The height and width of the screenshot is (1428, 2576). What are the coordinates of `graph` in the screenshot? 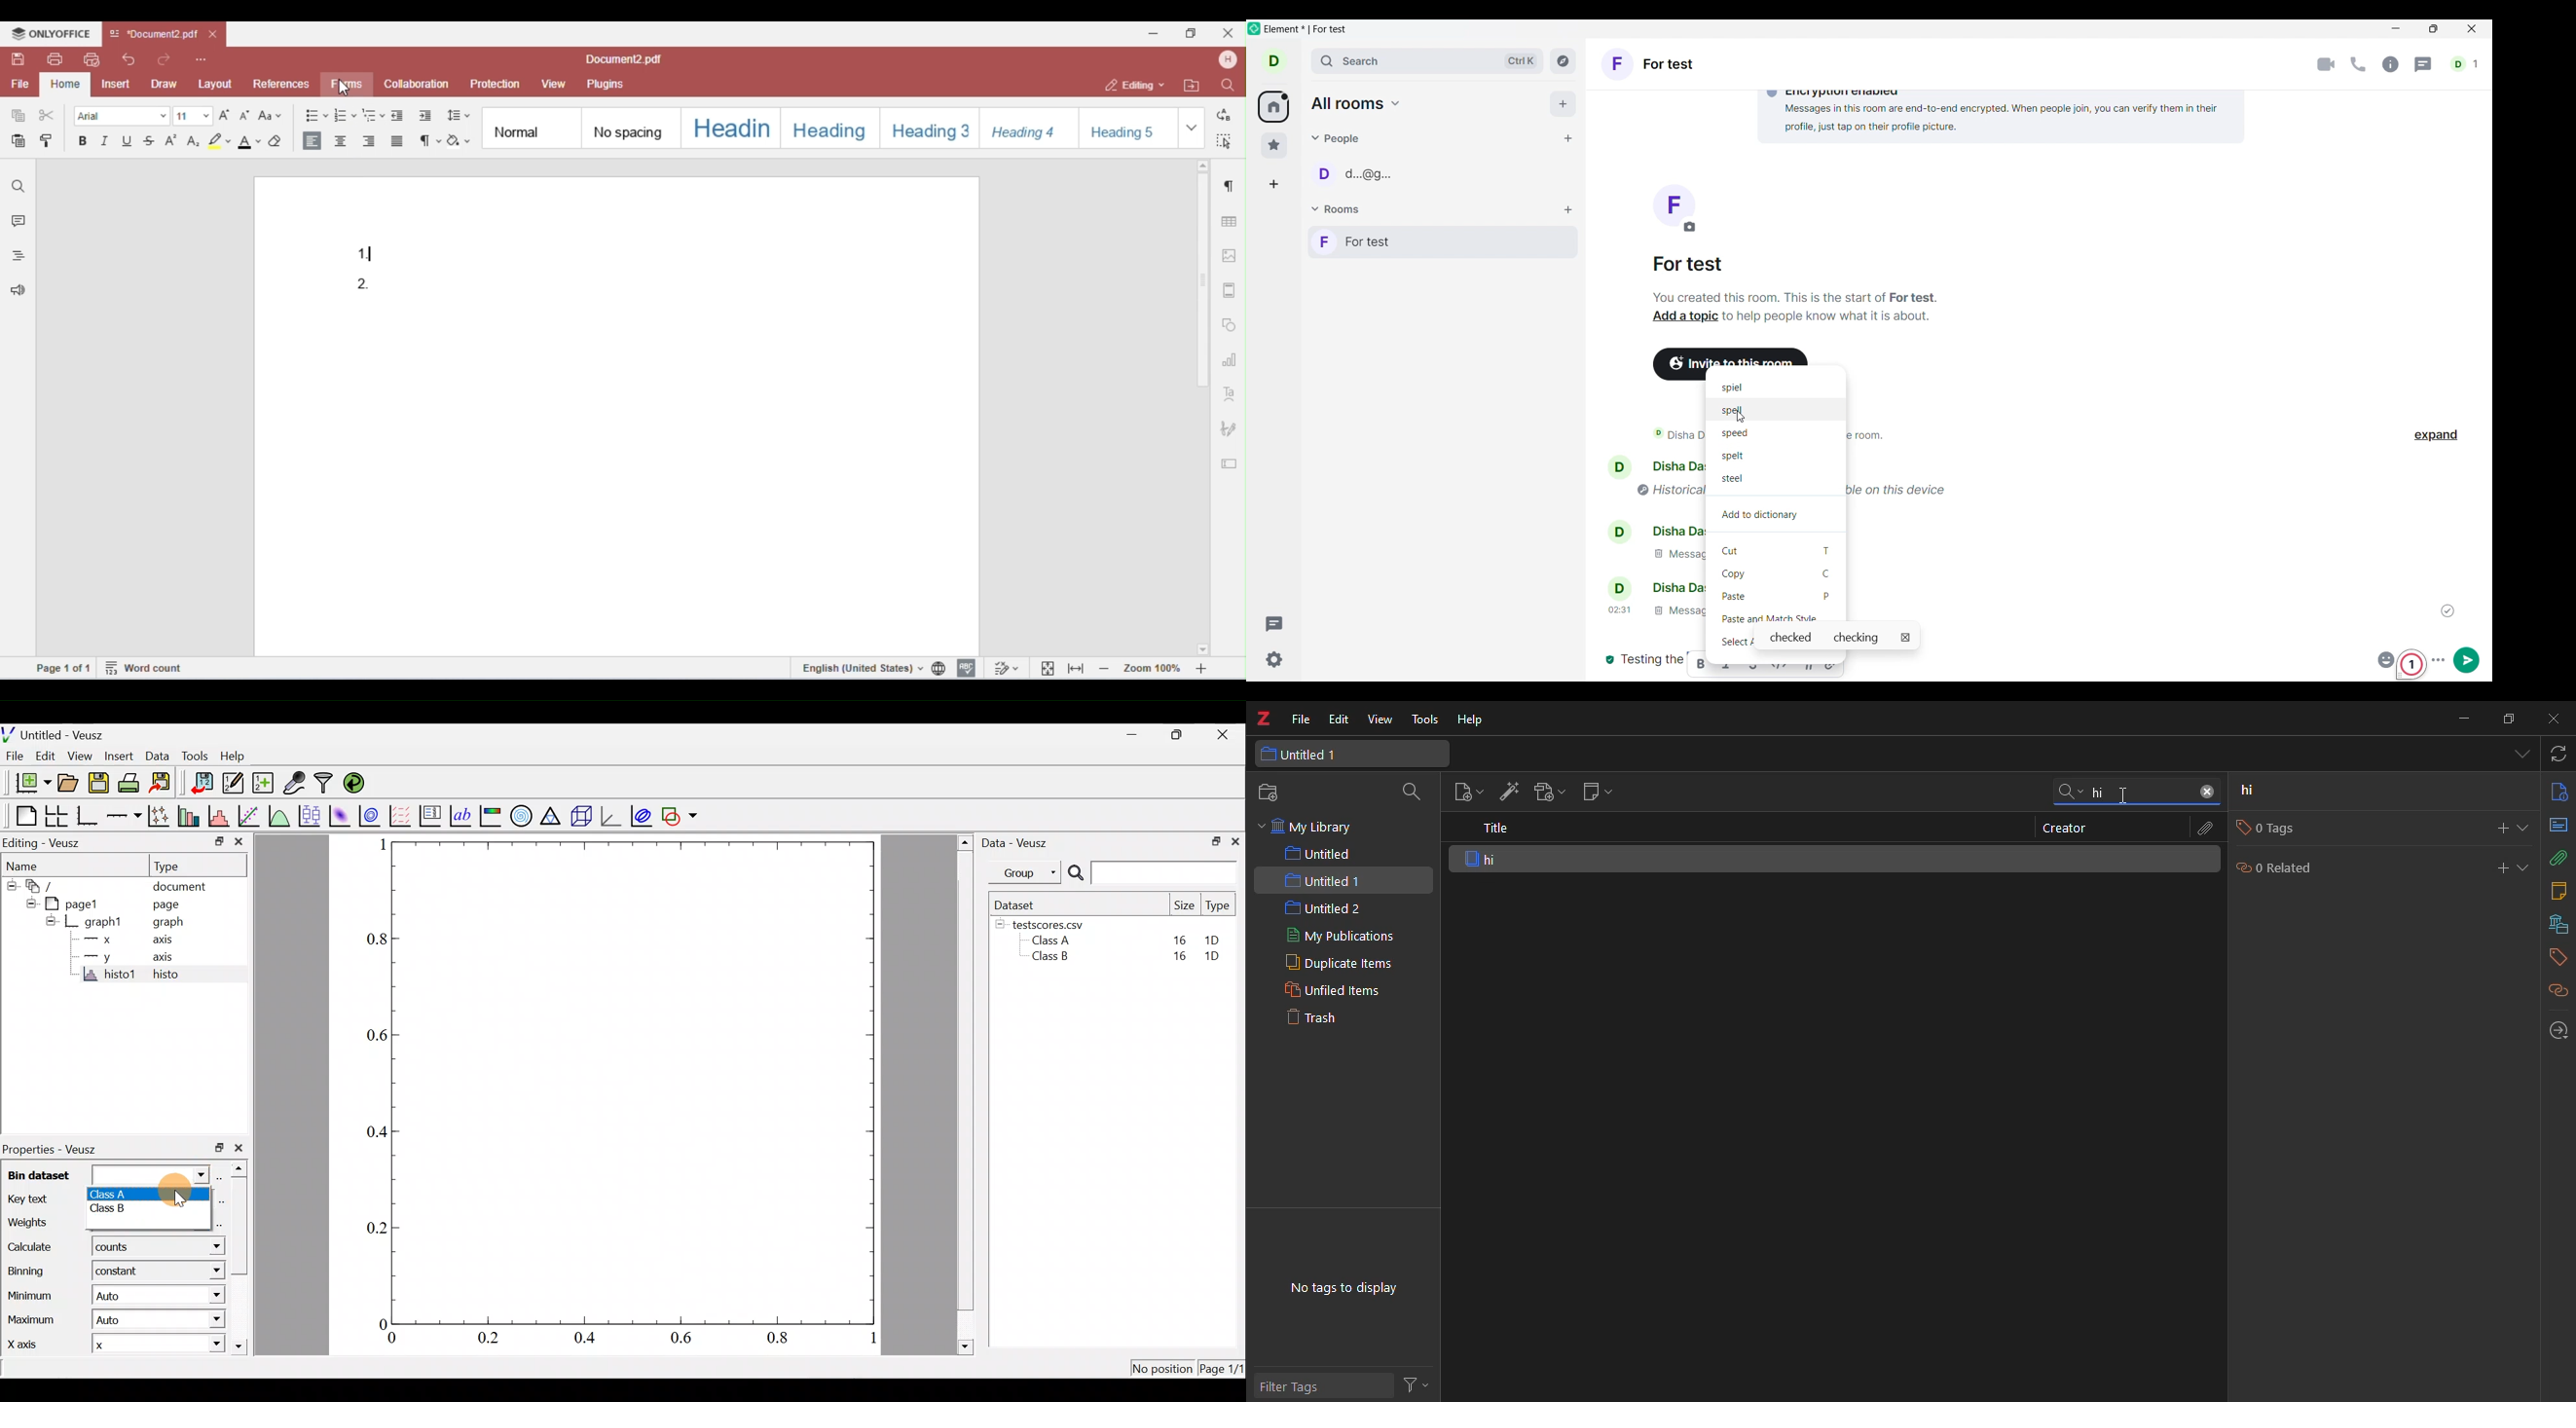 It's located at (174, 923).